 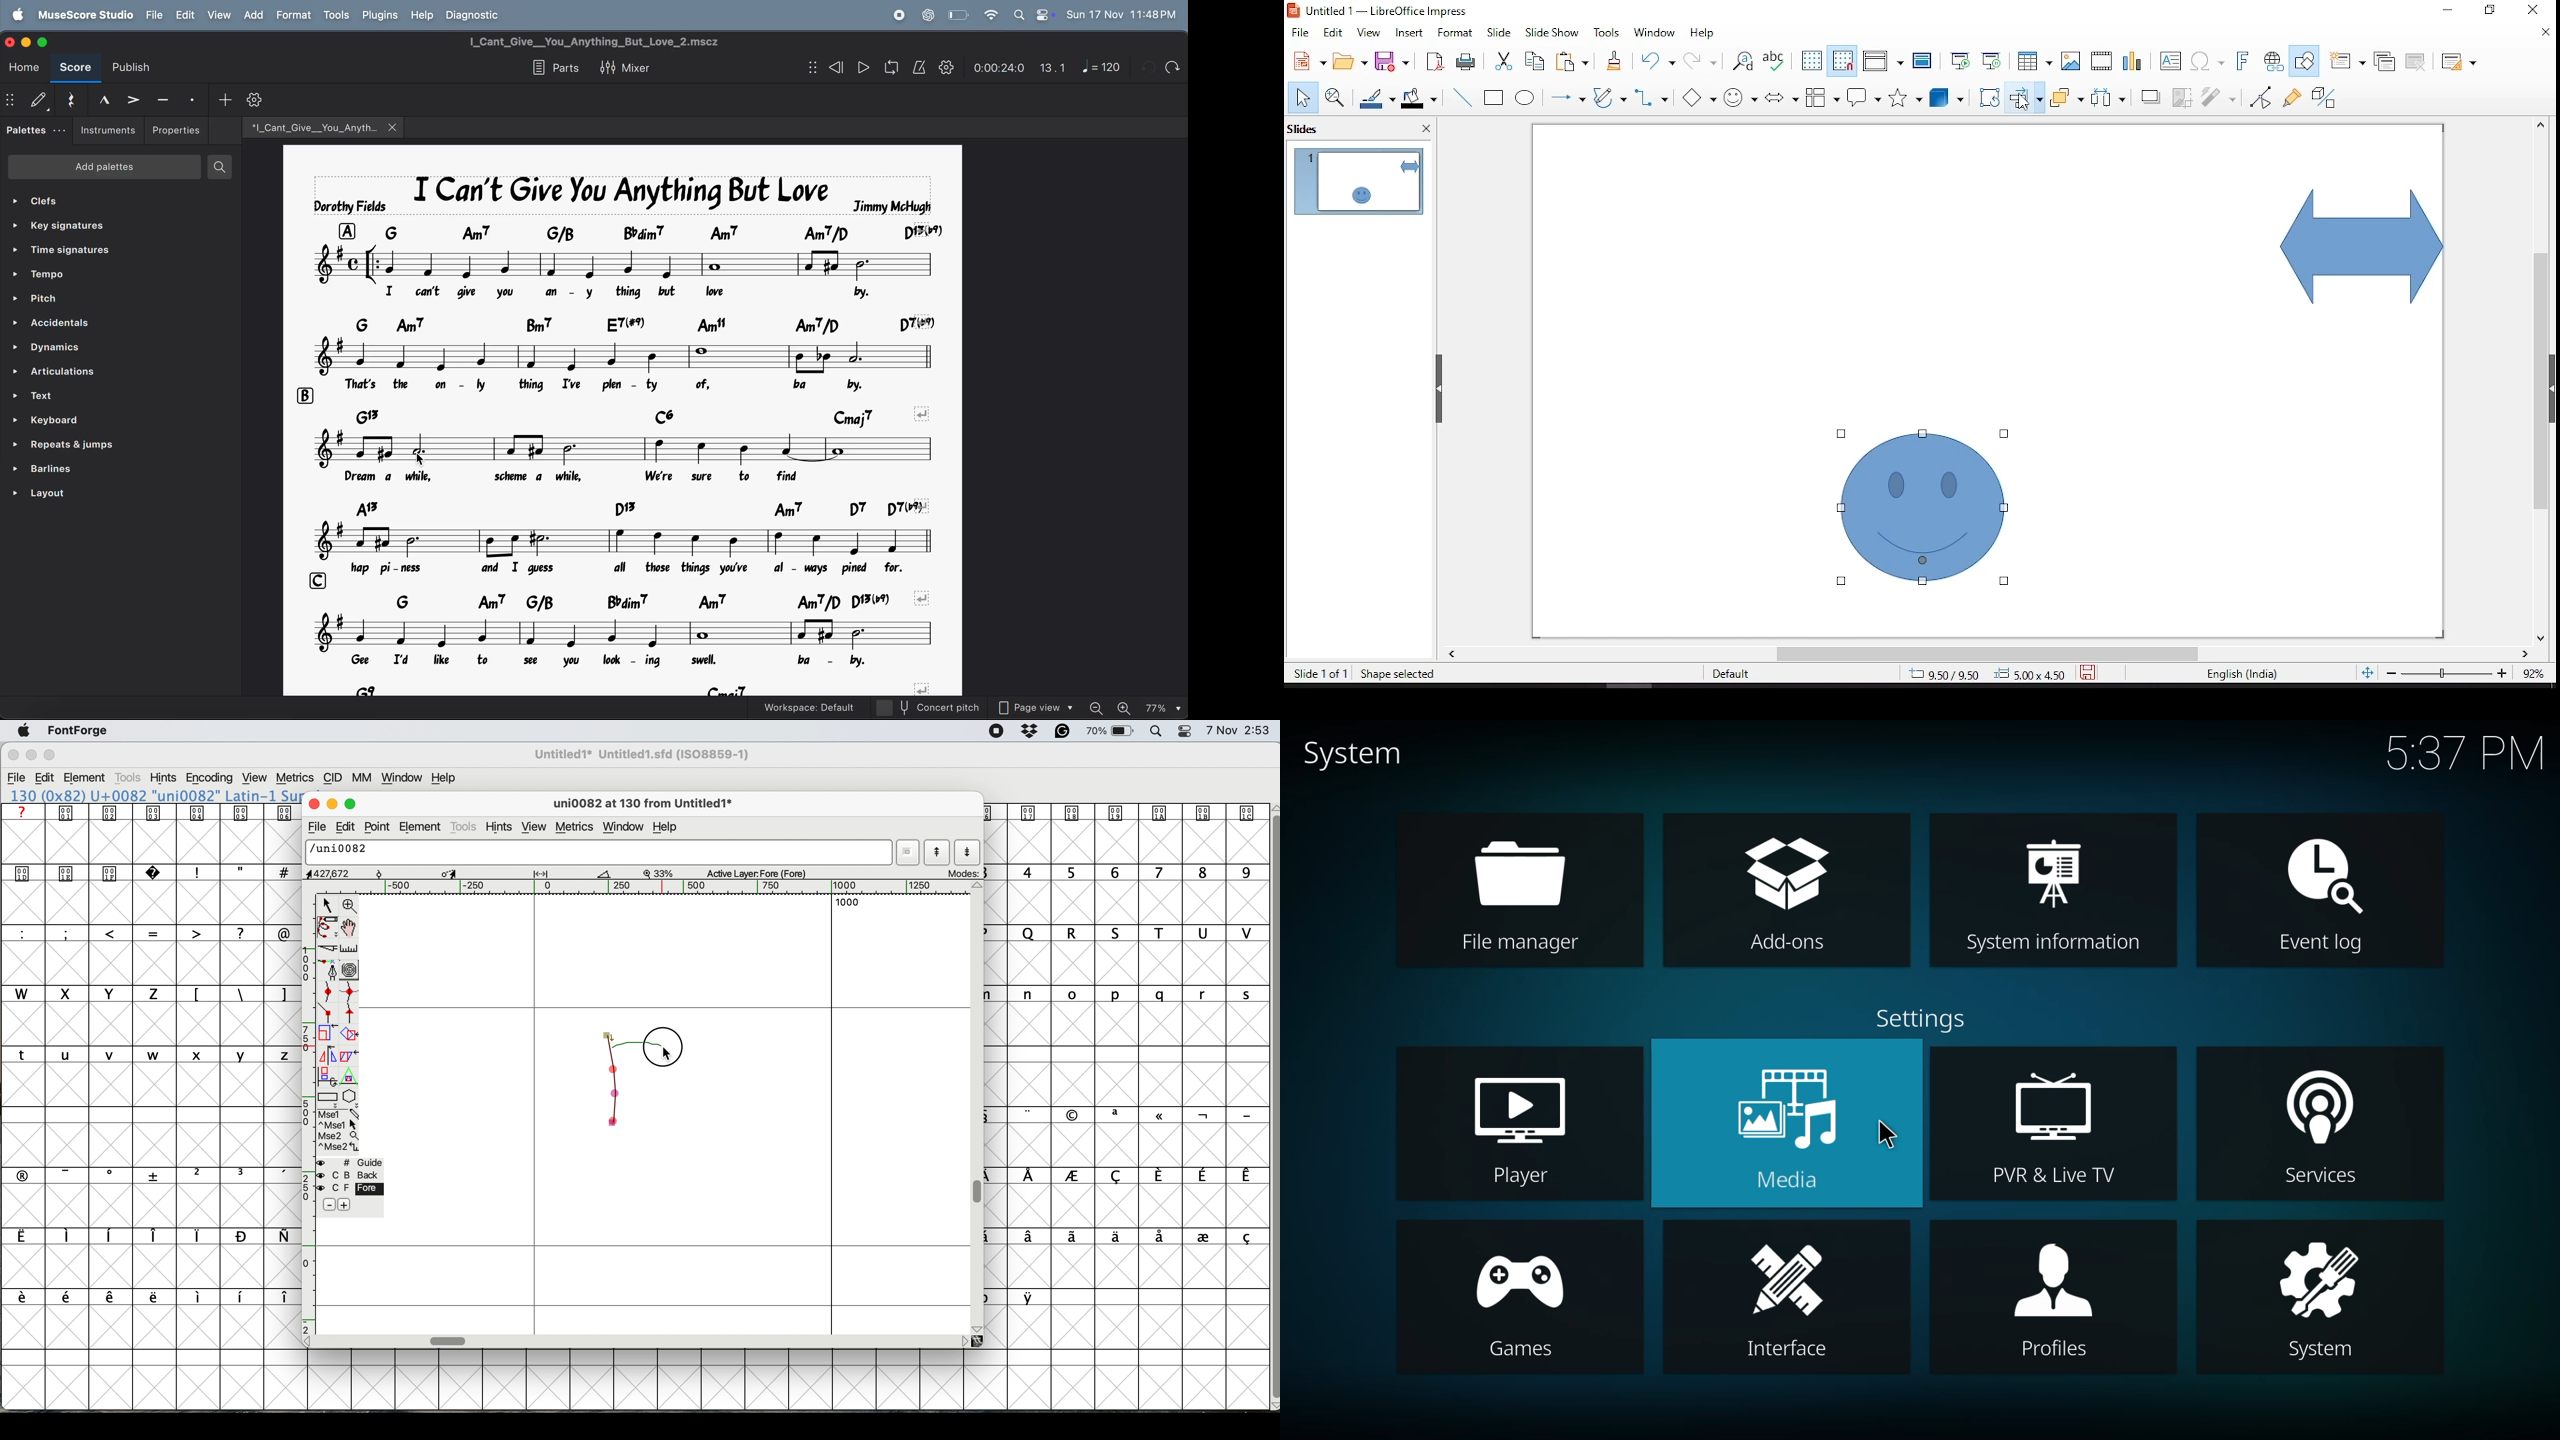 What do you see at coordinates (551, 69) in the screenshot?
I see `parts` at bounding box center [551, 69].